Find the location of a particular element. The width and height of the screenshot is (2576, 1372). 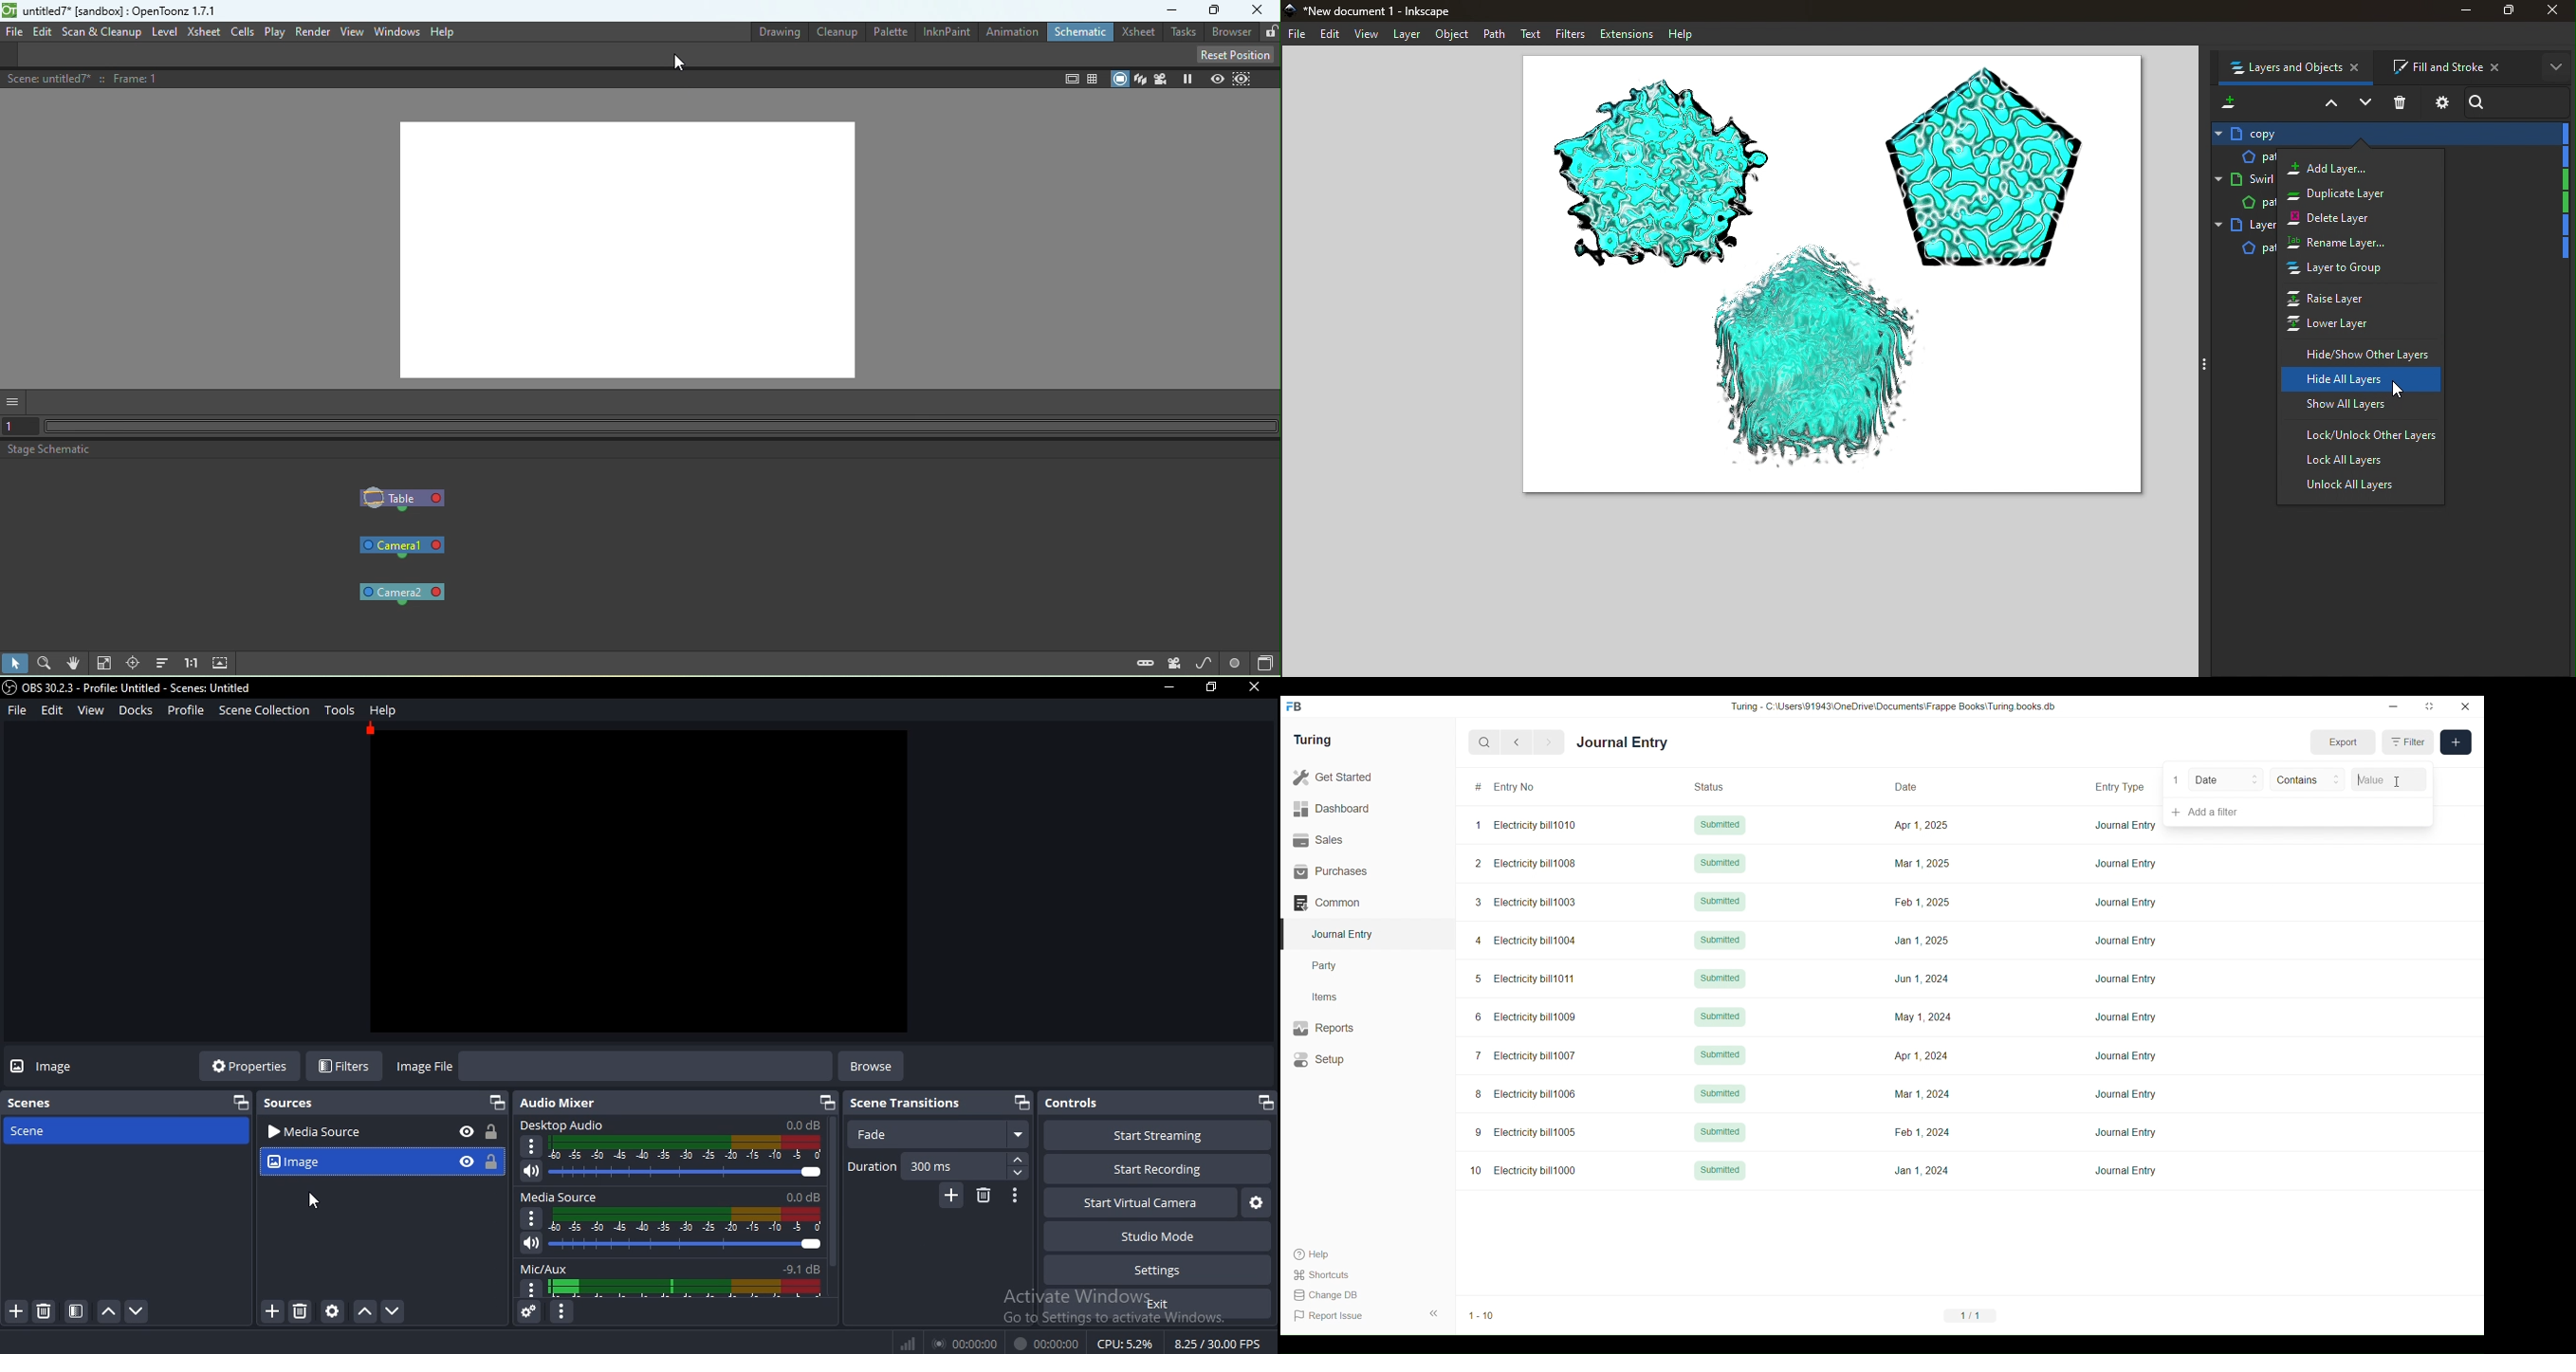

options is located at coordinates (529, 1219).